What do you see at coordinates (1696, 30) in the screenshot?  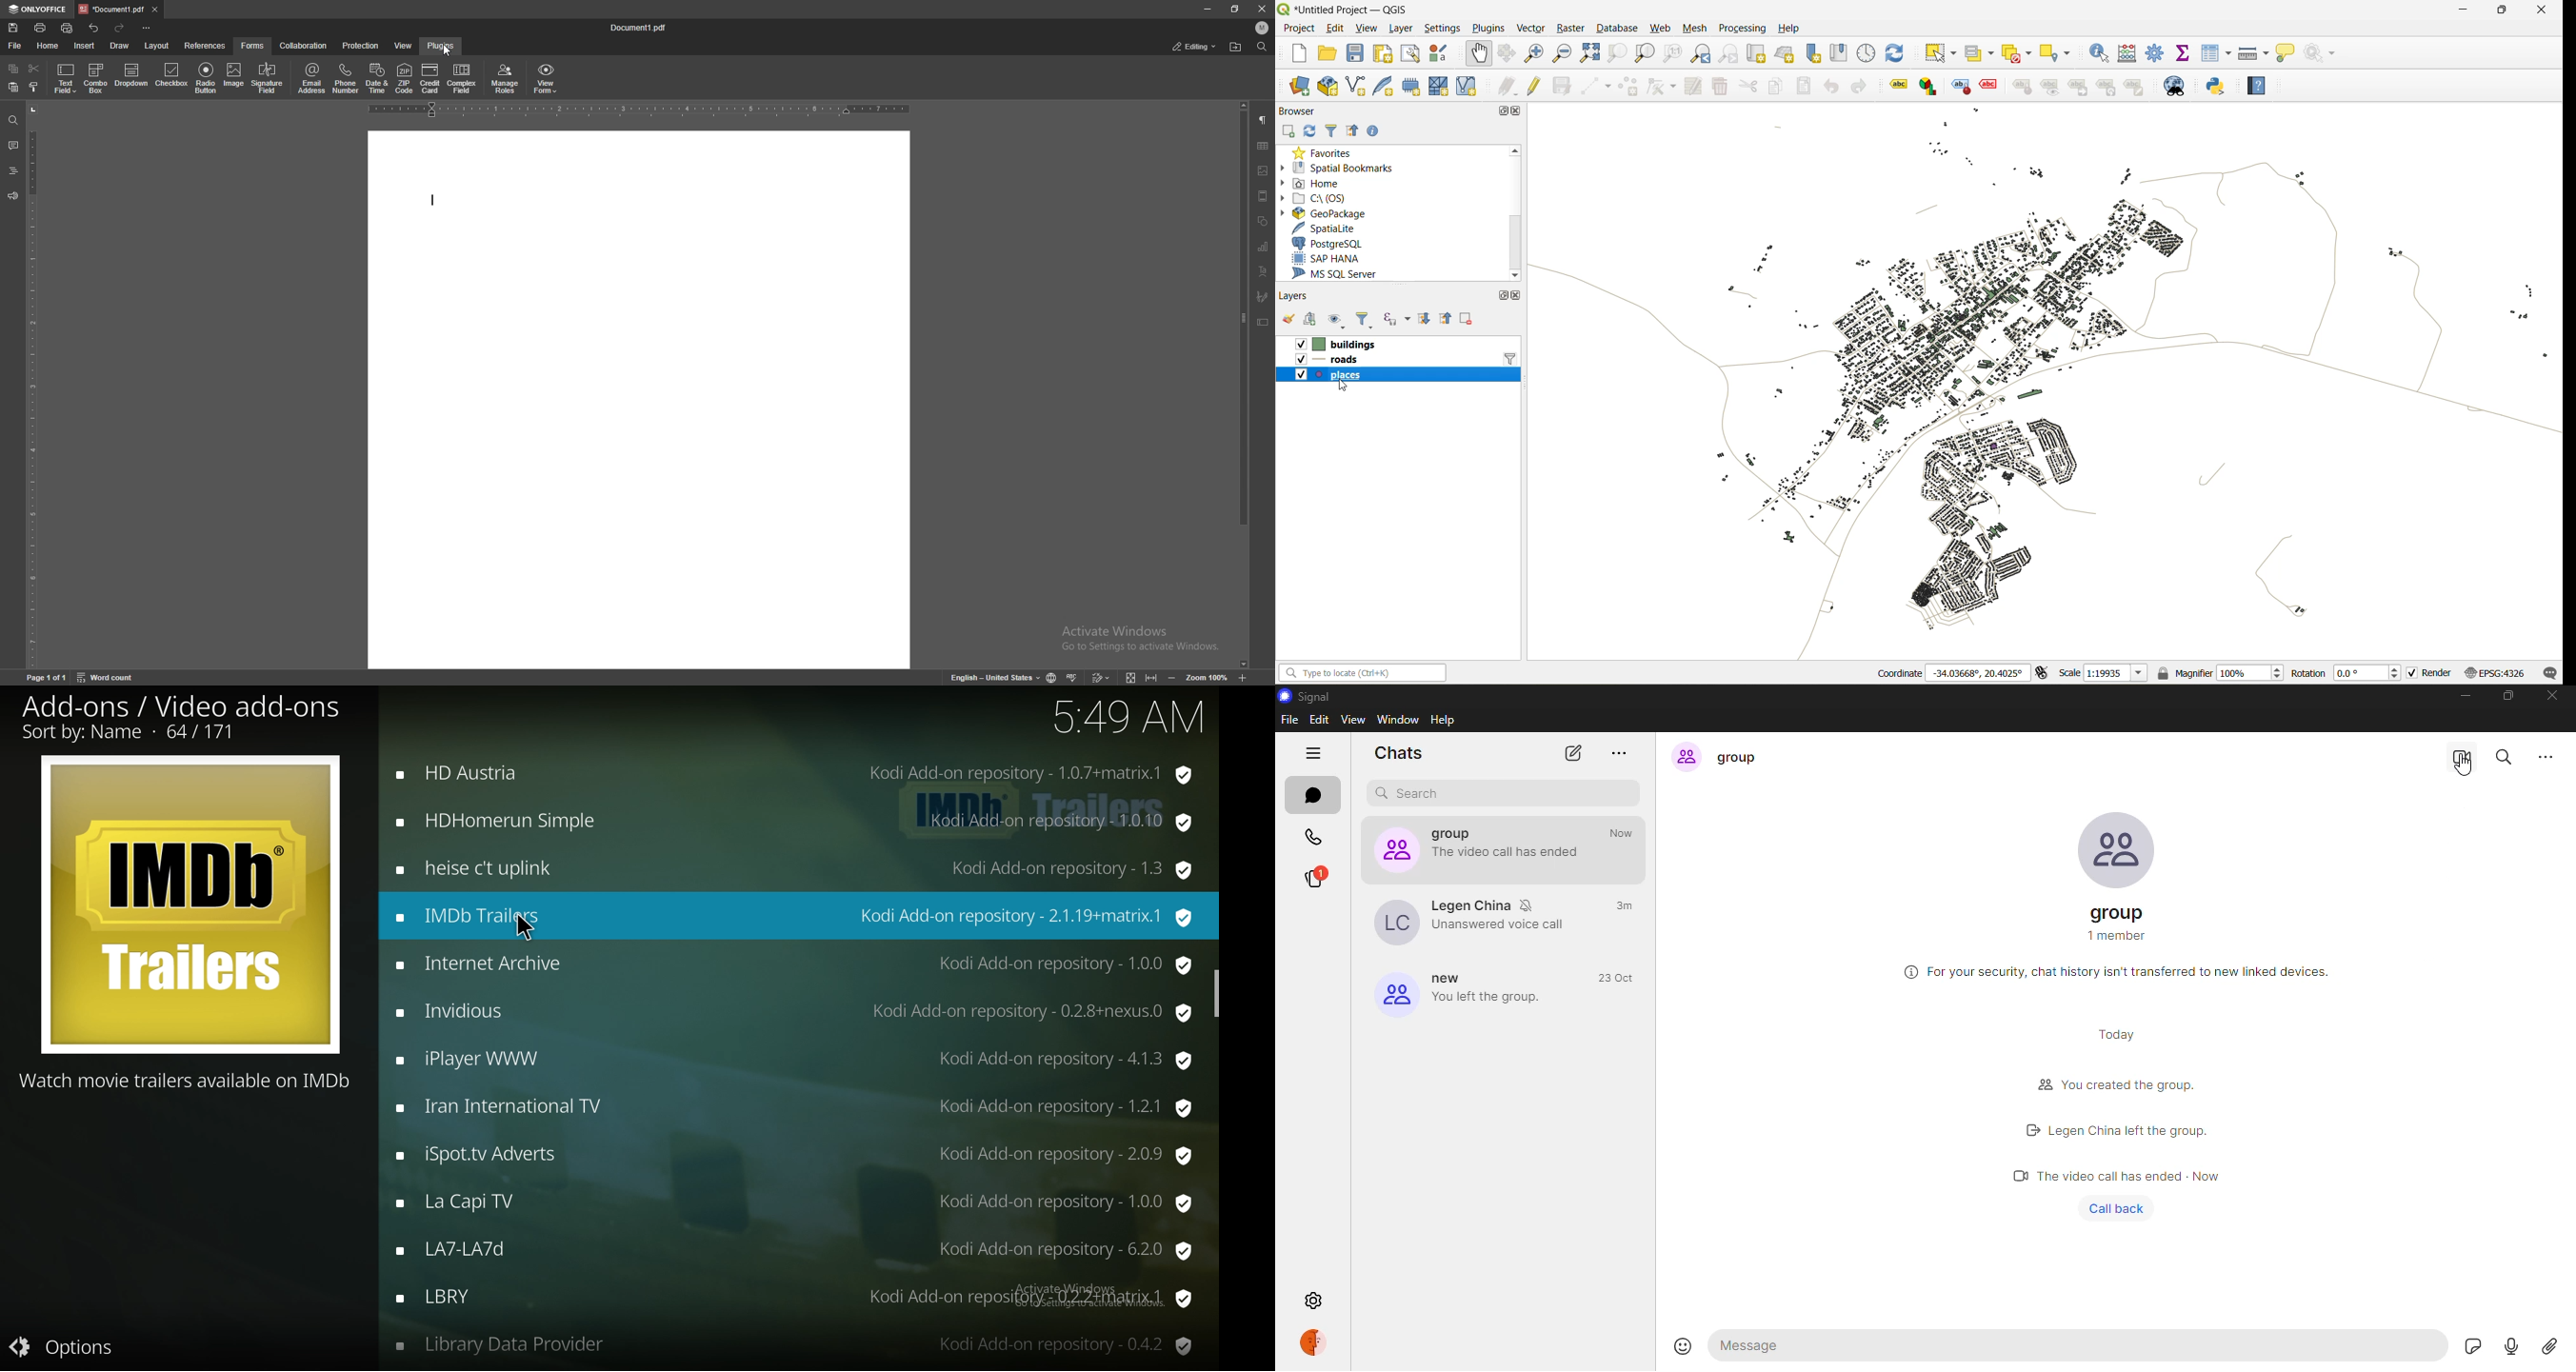 I see `mesh` at bounding box center [1696, 30].